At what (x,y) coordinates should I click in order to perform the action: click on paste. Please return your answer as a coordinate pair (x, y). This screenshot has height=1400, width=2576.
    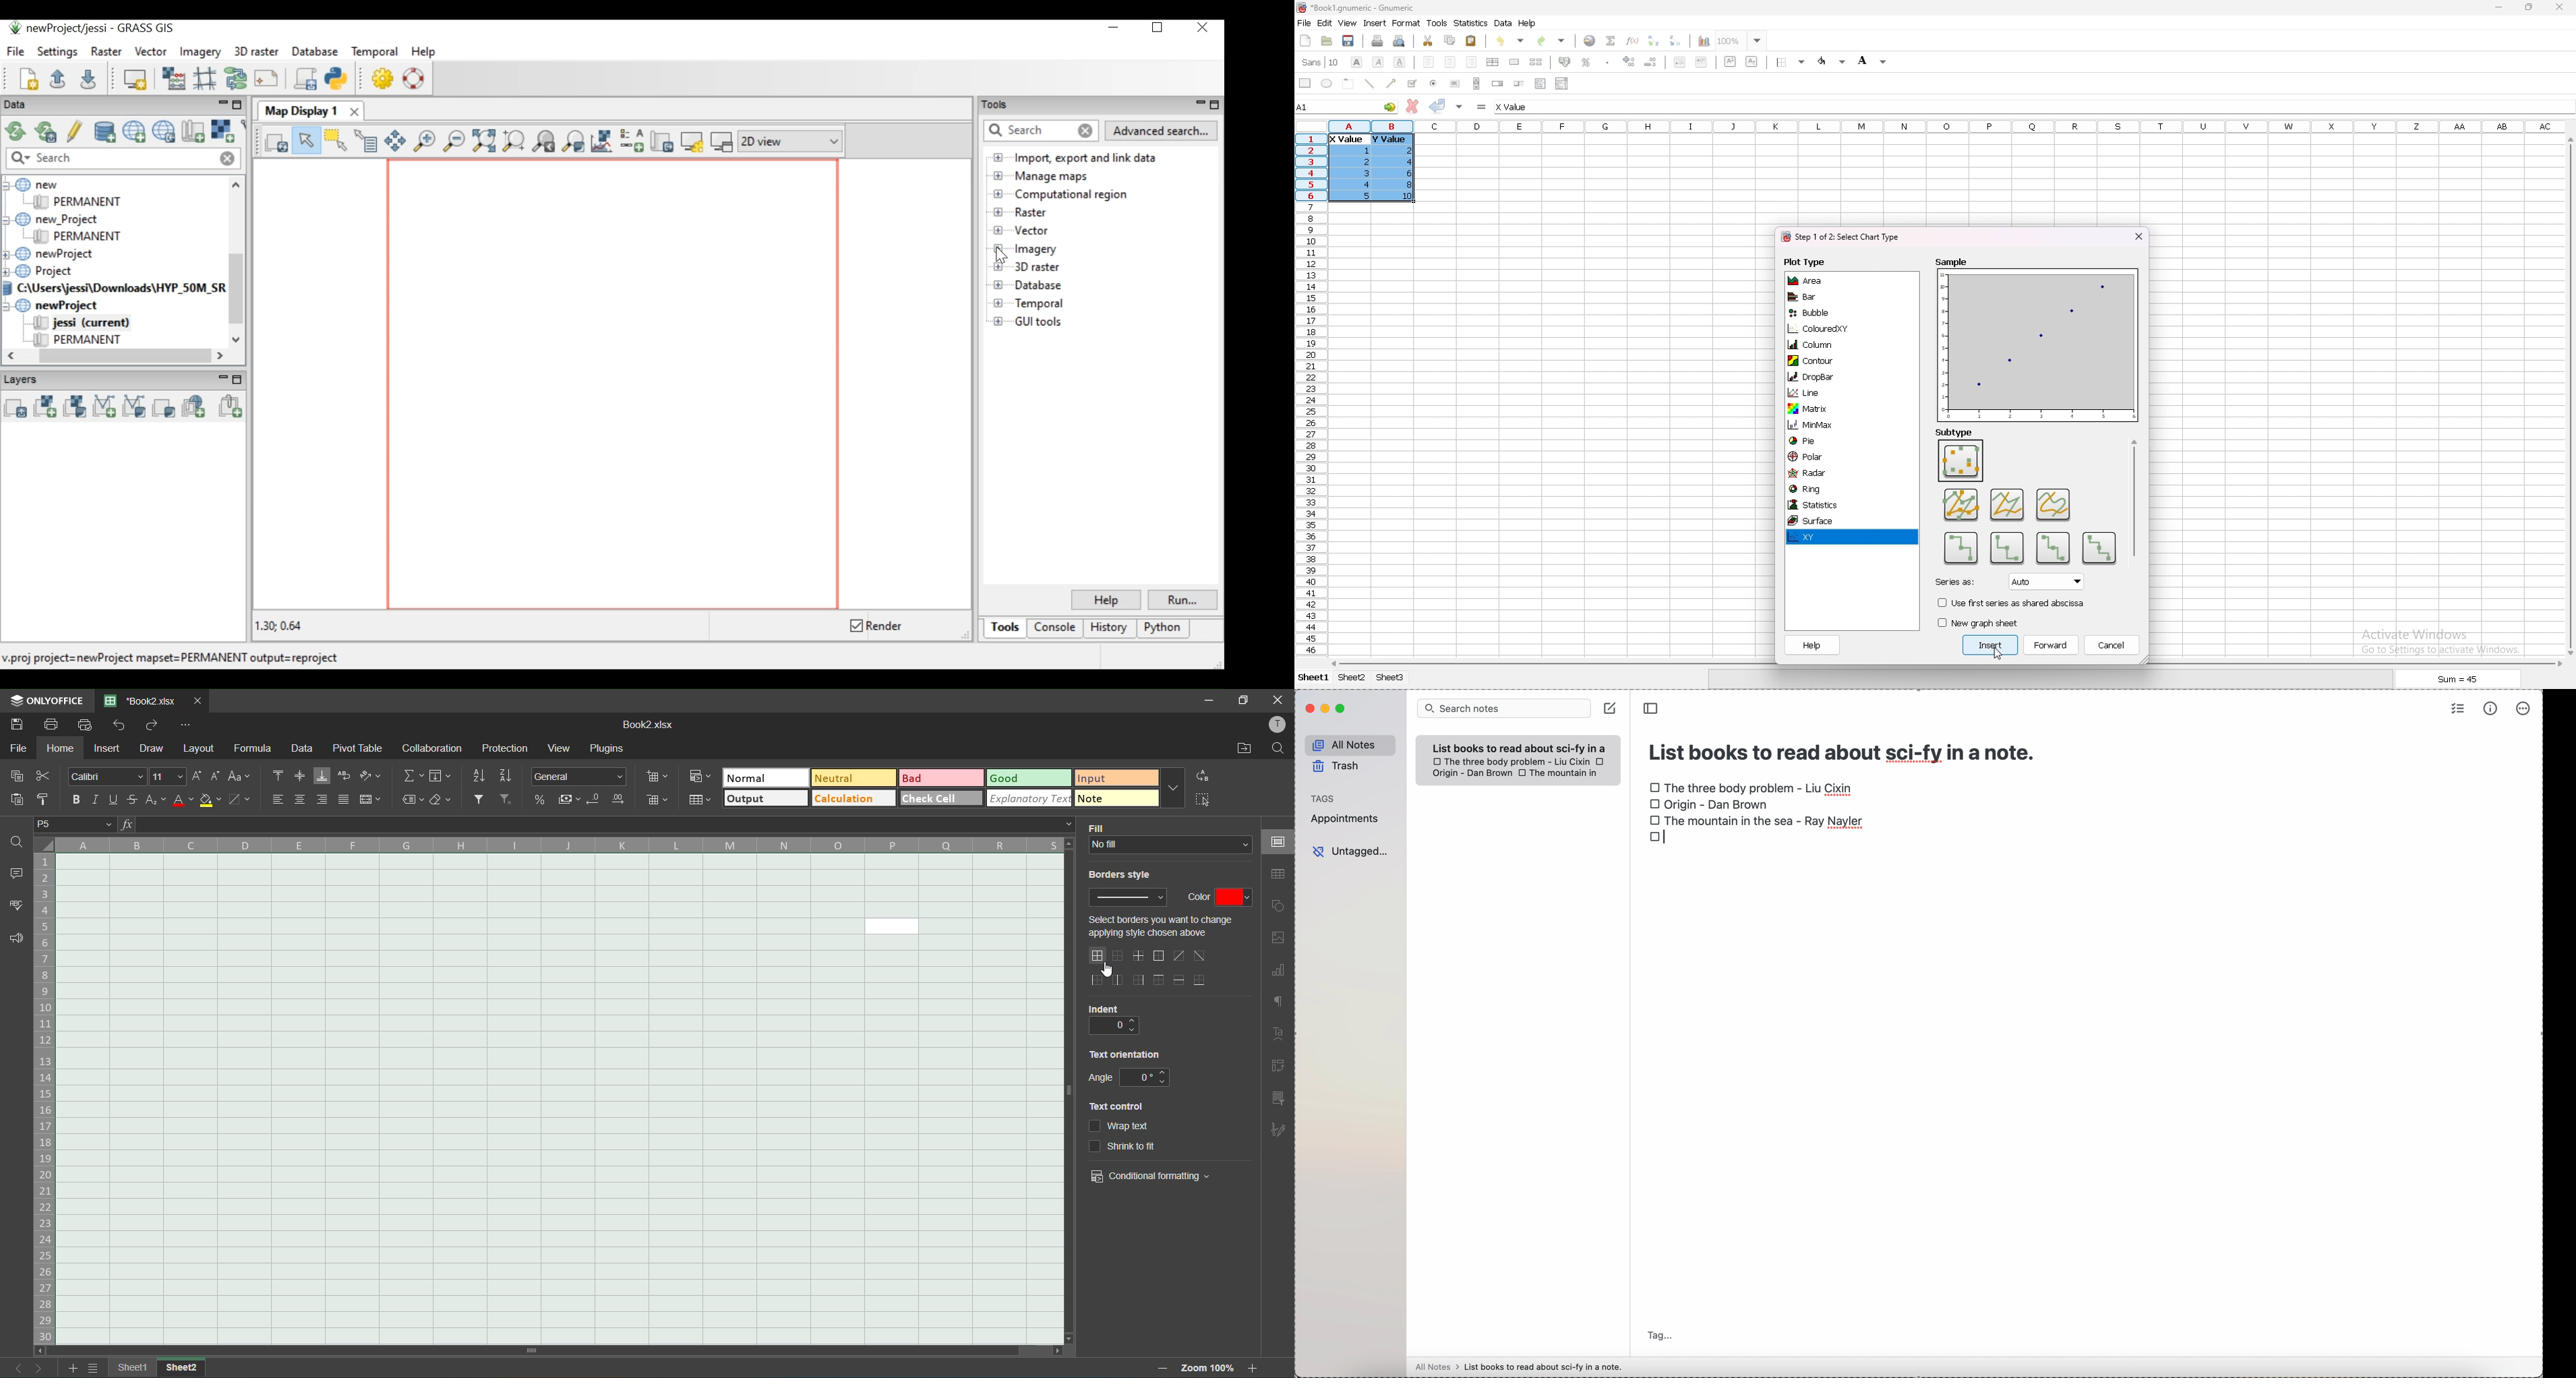
    Looking at the image, I should click on (1472, 40).